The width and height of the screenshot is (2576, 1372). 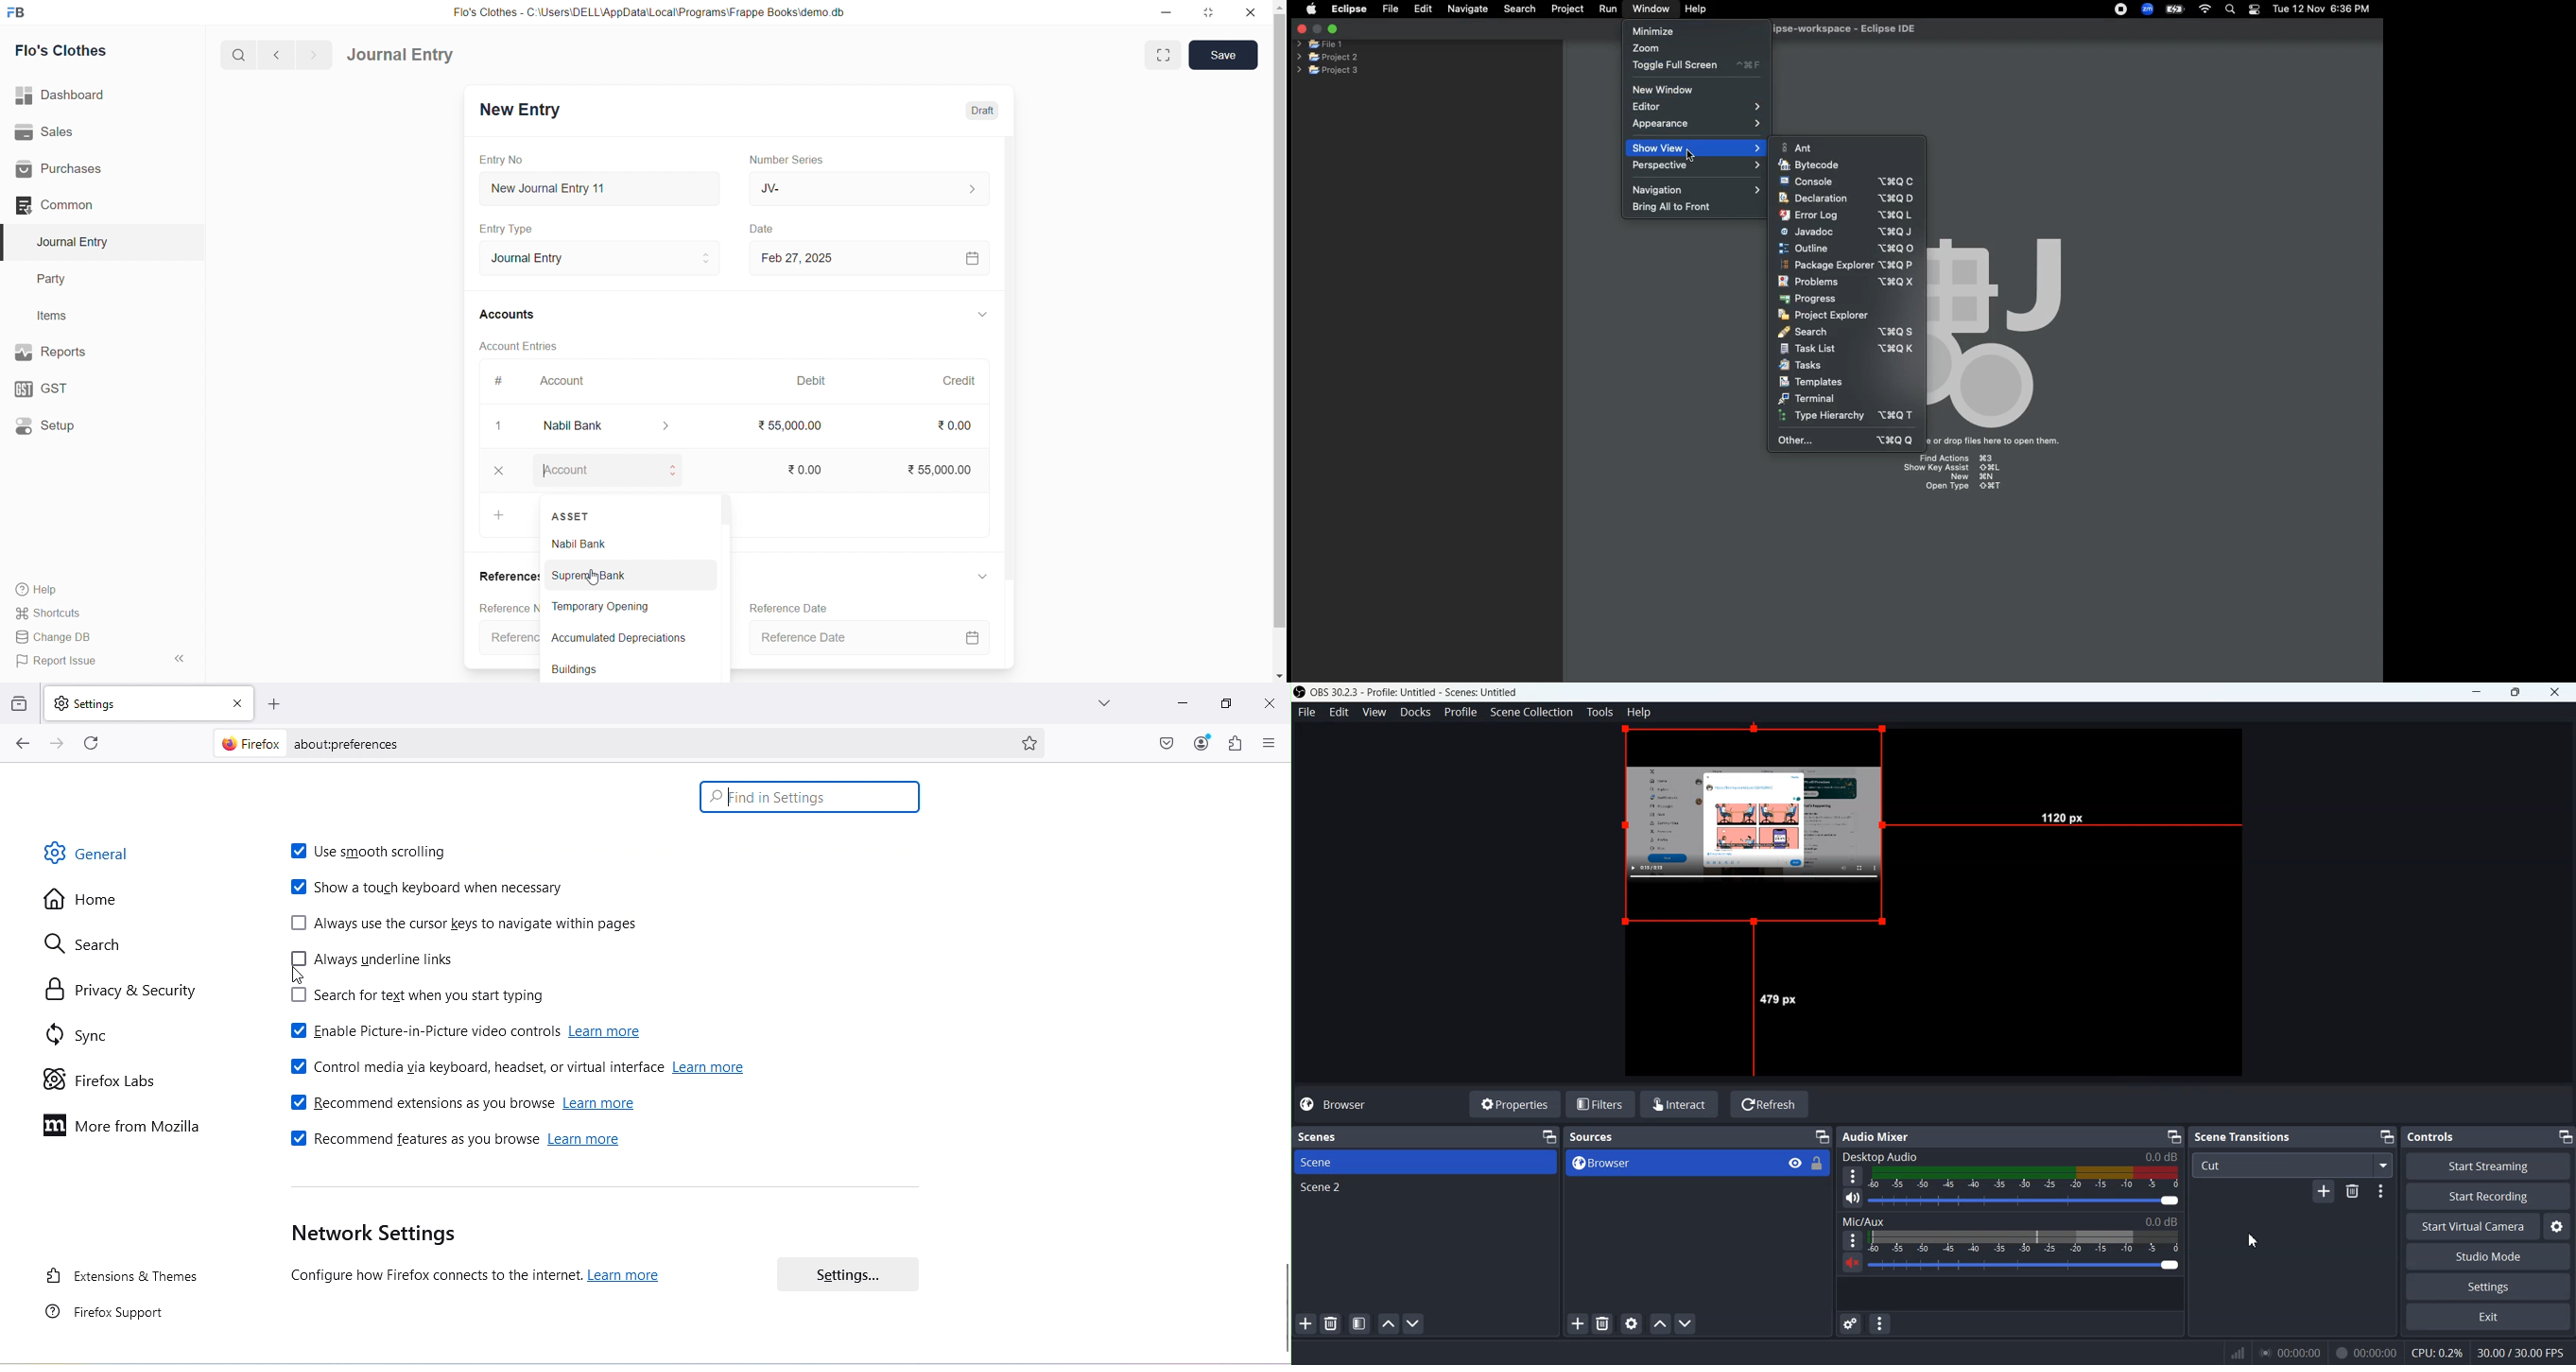 I want to click on Account, so click(x=616, y=473).